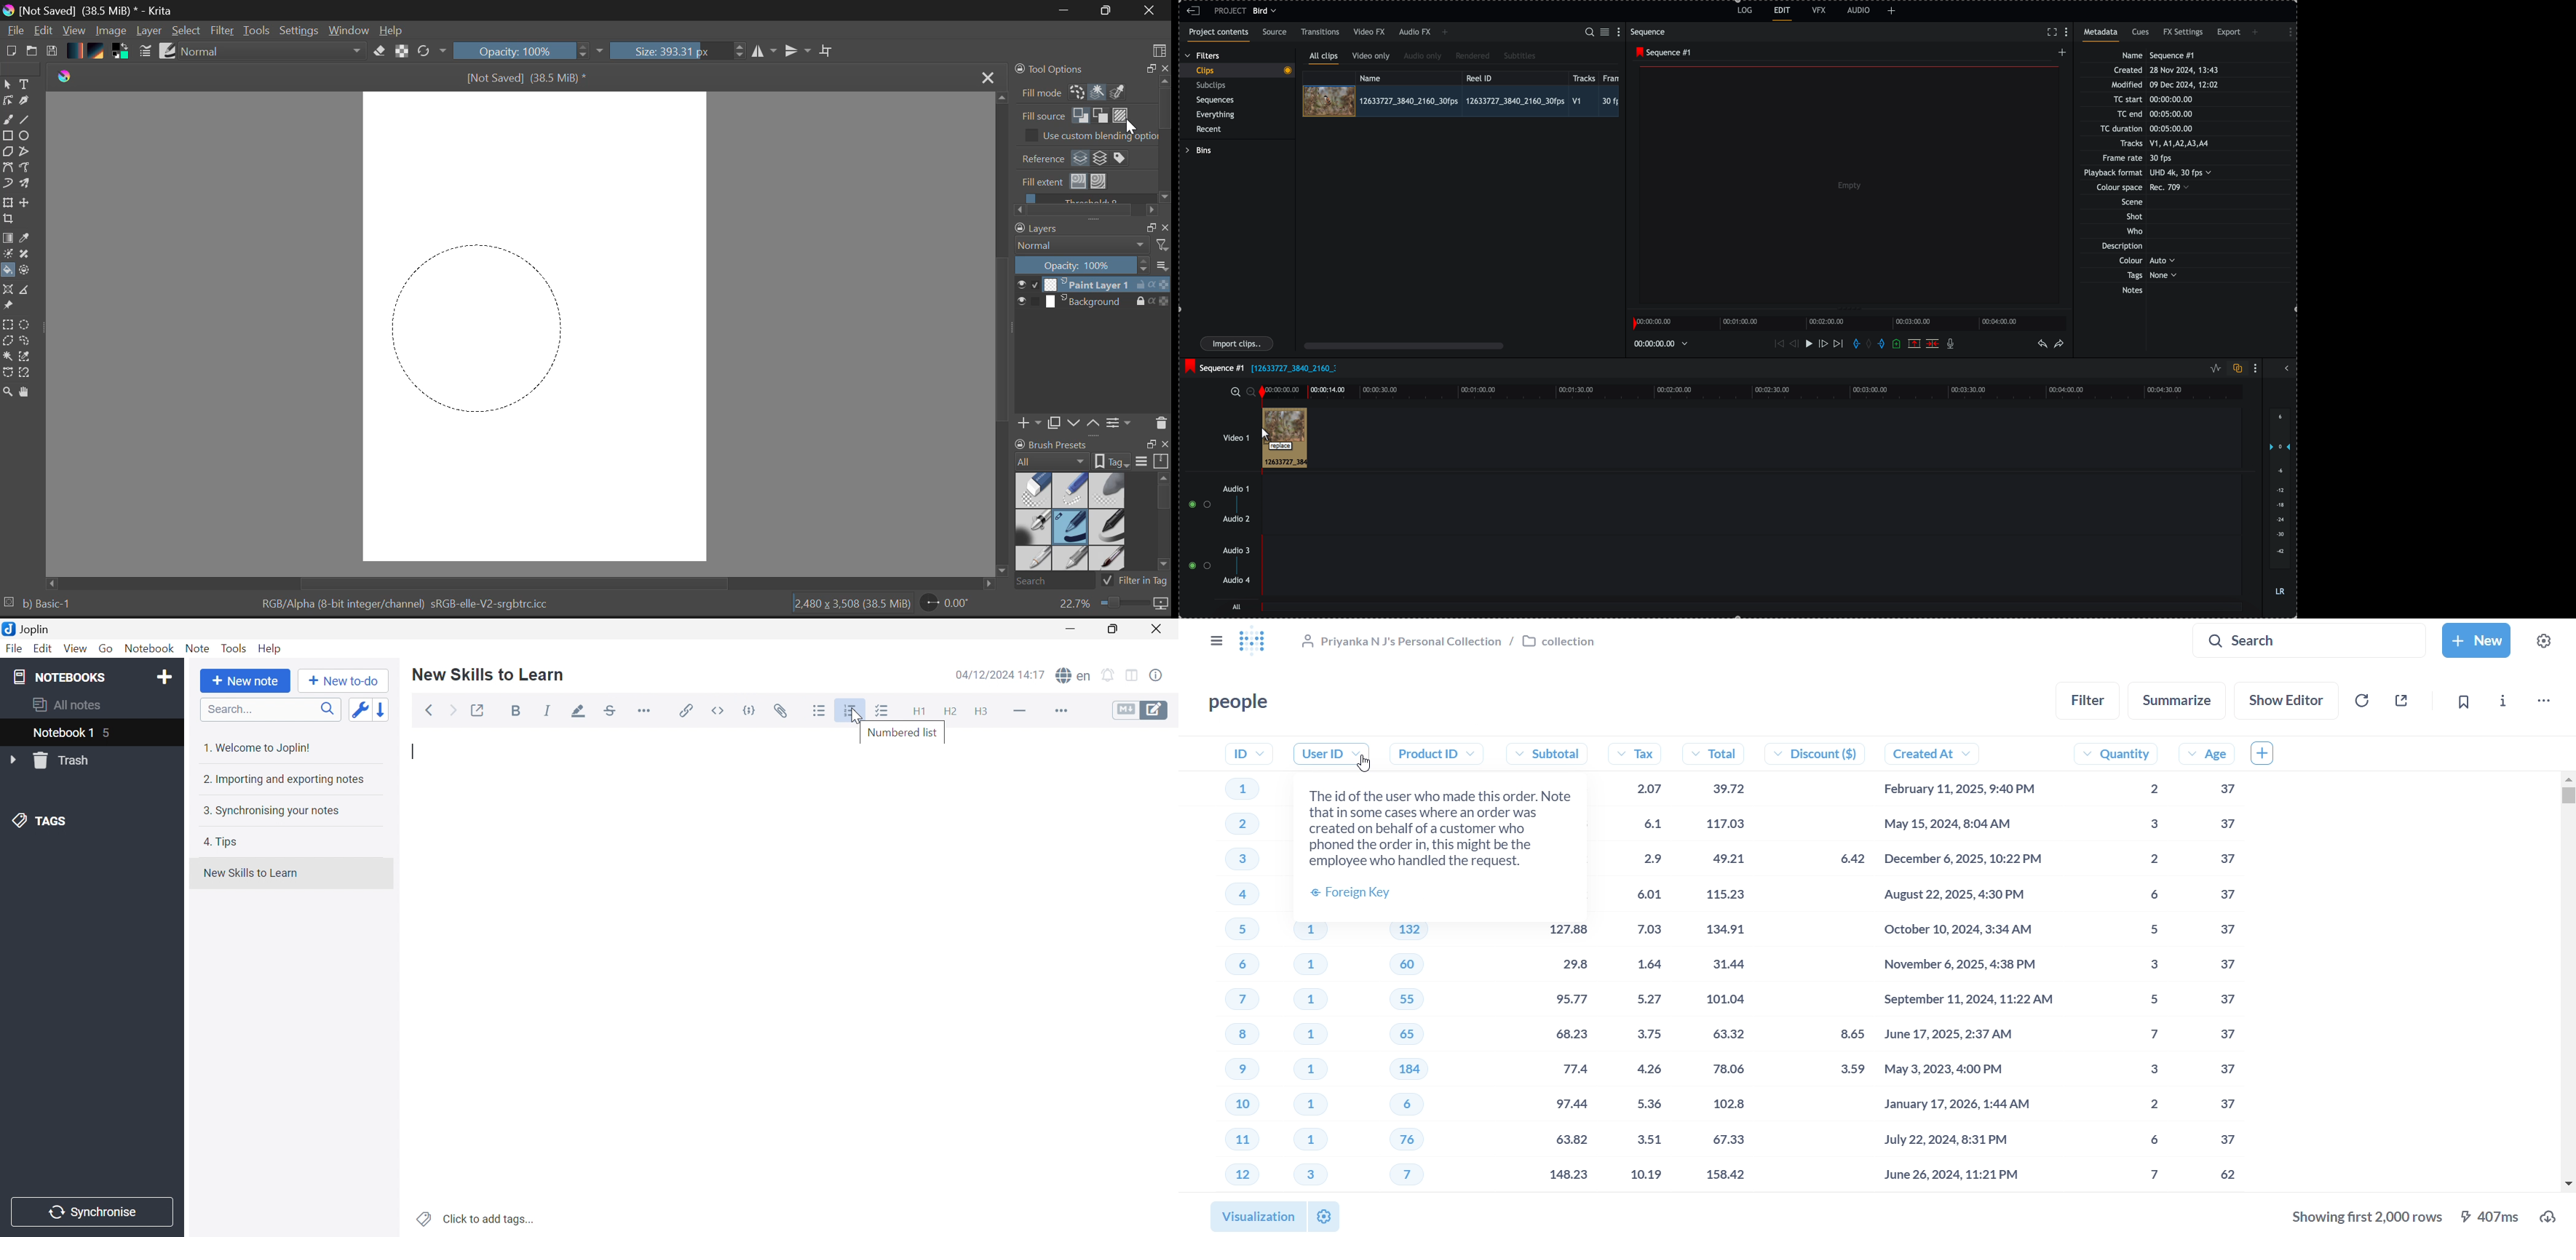 The image size is (2576, 1260). I want to click on Freehand Path Tool, so click(28, 168).